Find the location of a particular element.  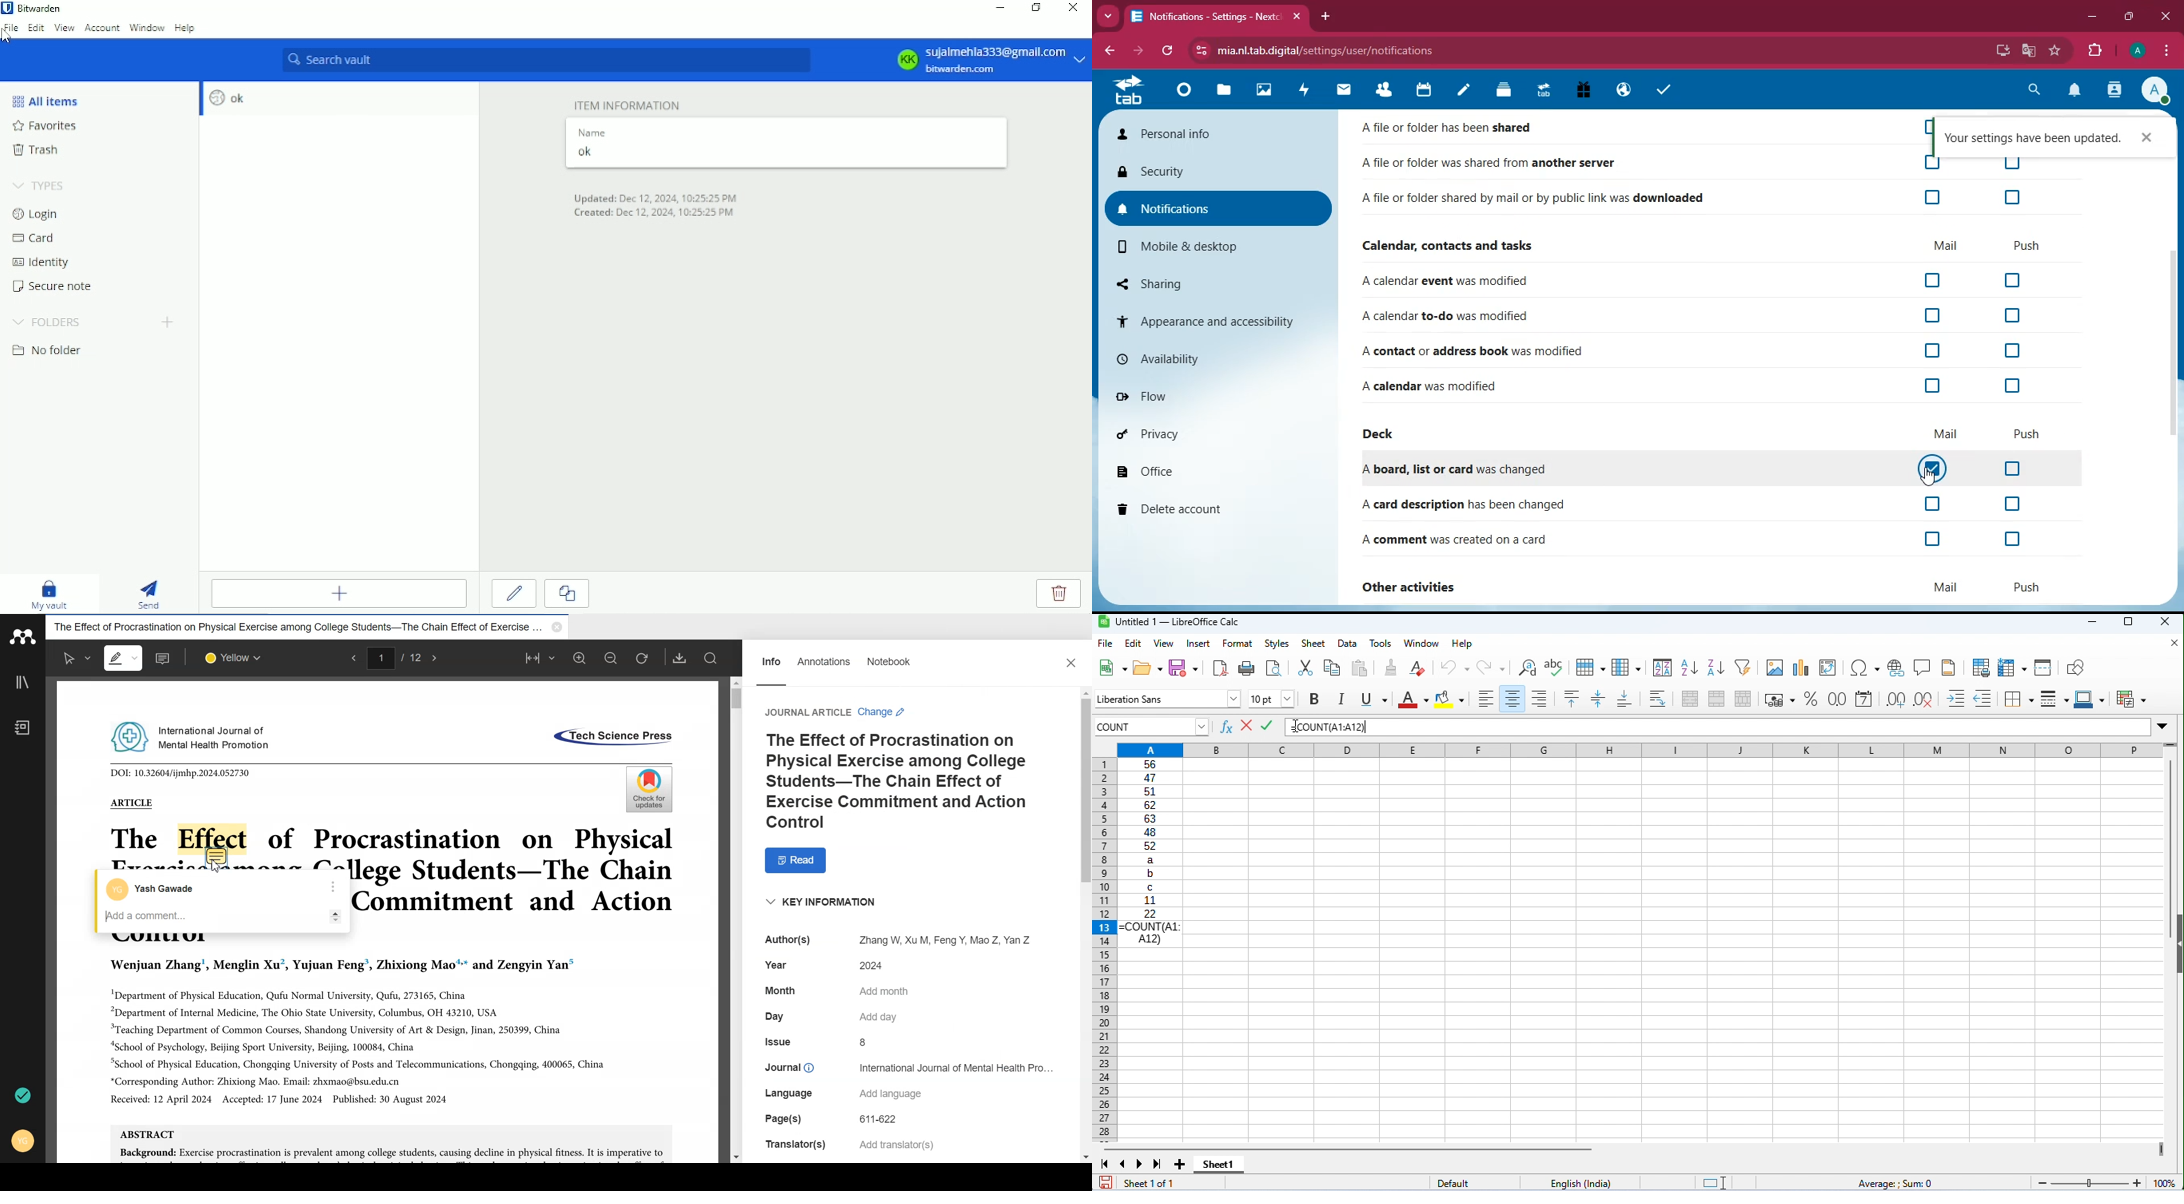

Year 2024 is located at coordinates (832, 965).